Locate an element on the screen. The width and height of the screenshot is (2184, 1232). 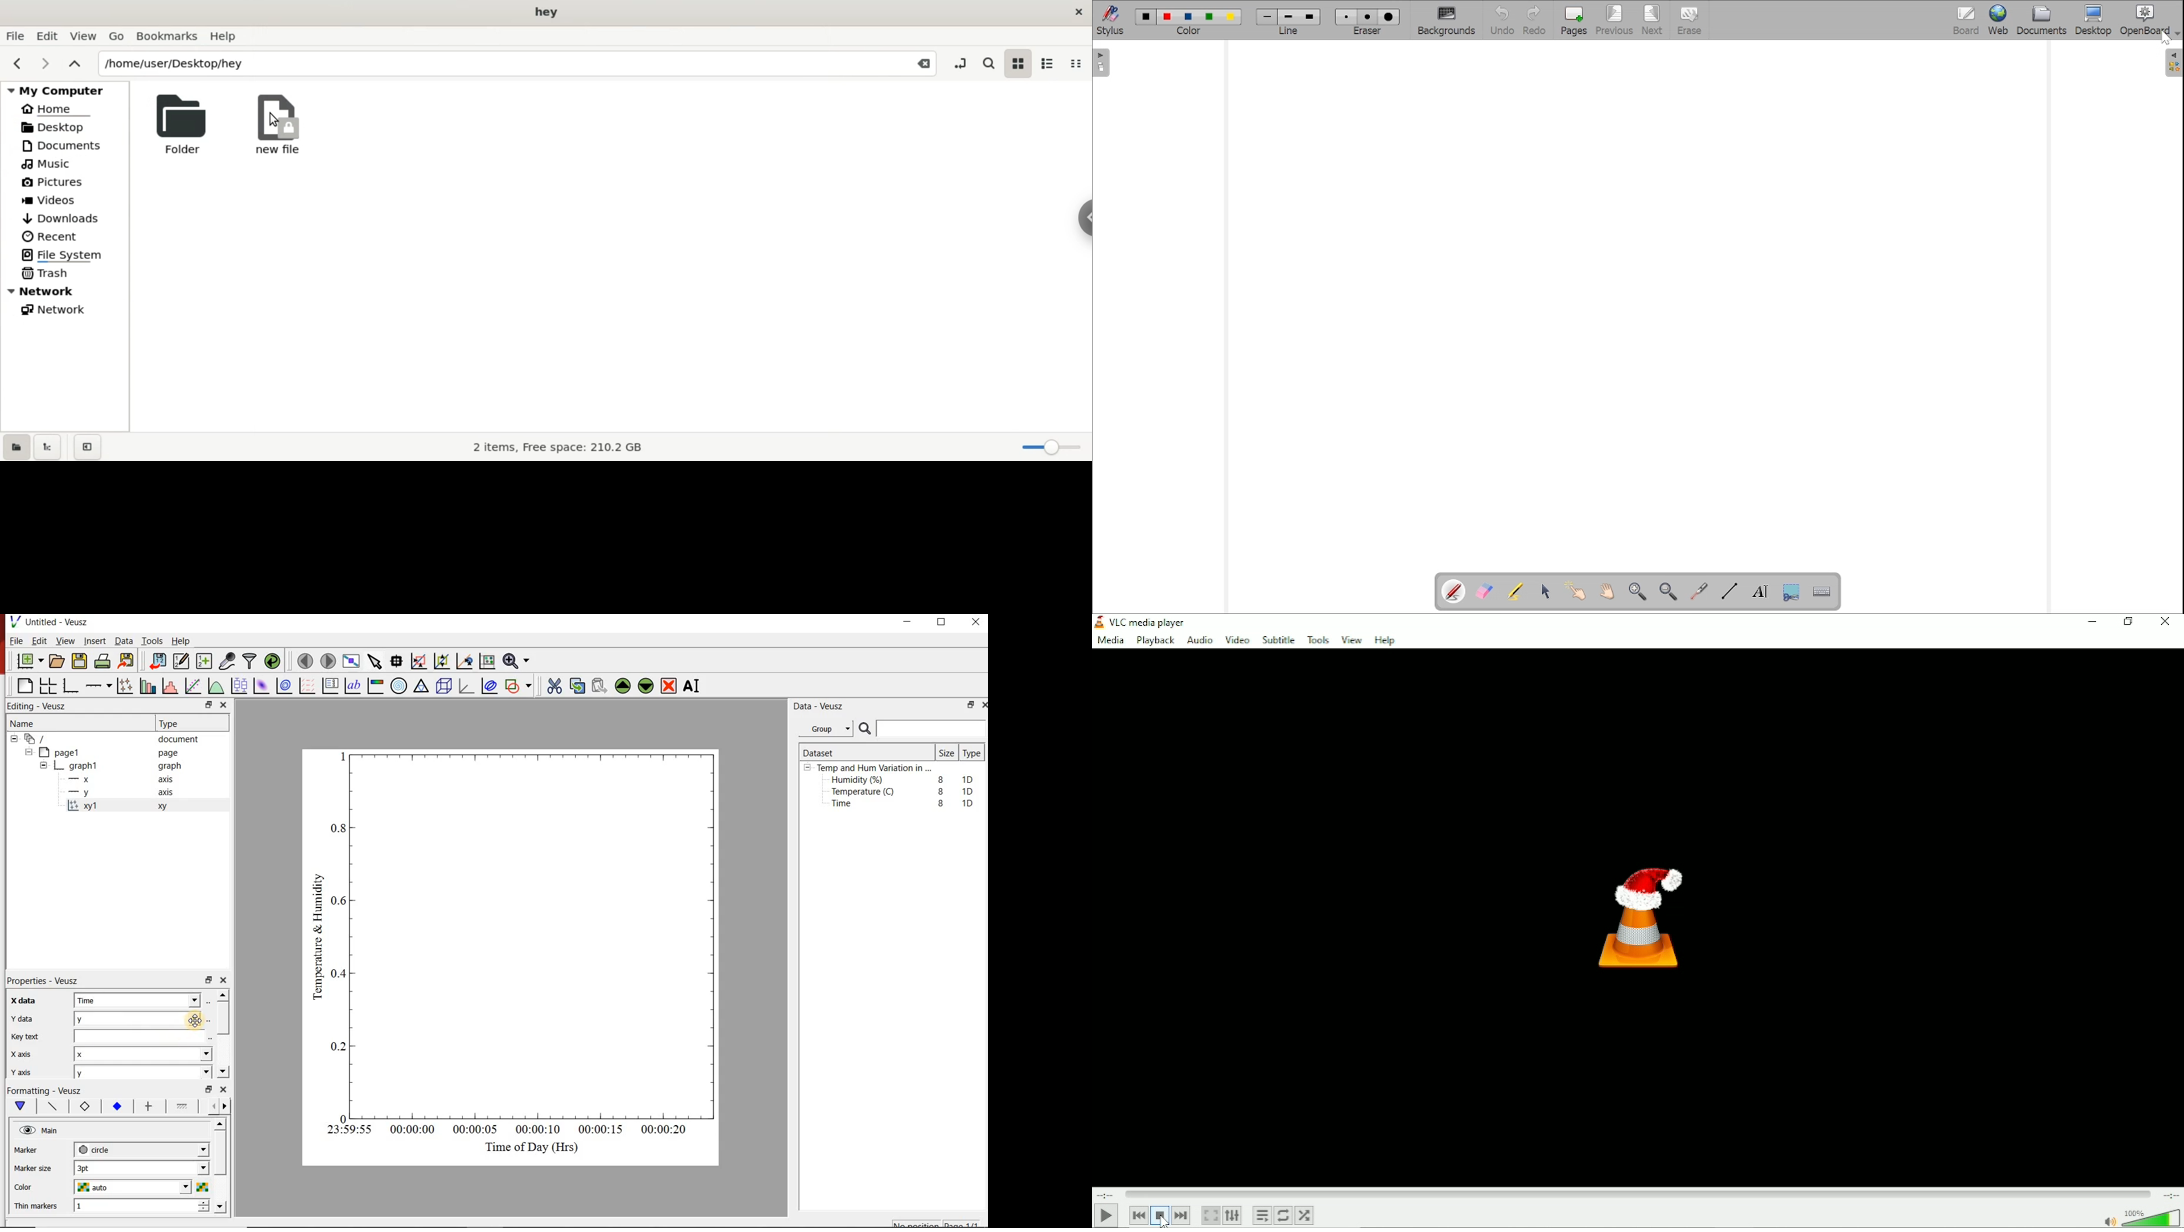
Previous is located at coordinates (1139, 1216).